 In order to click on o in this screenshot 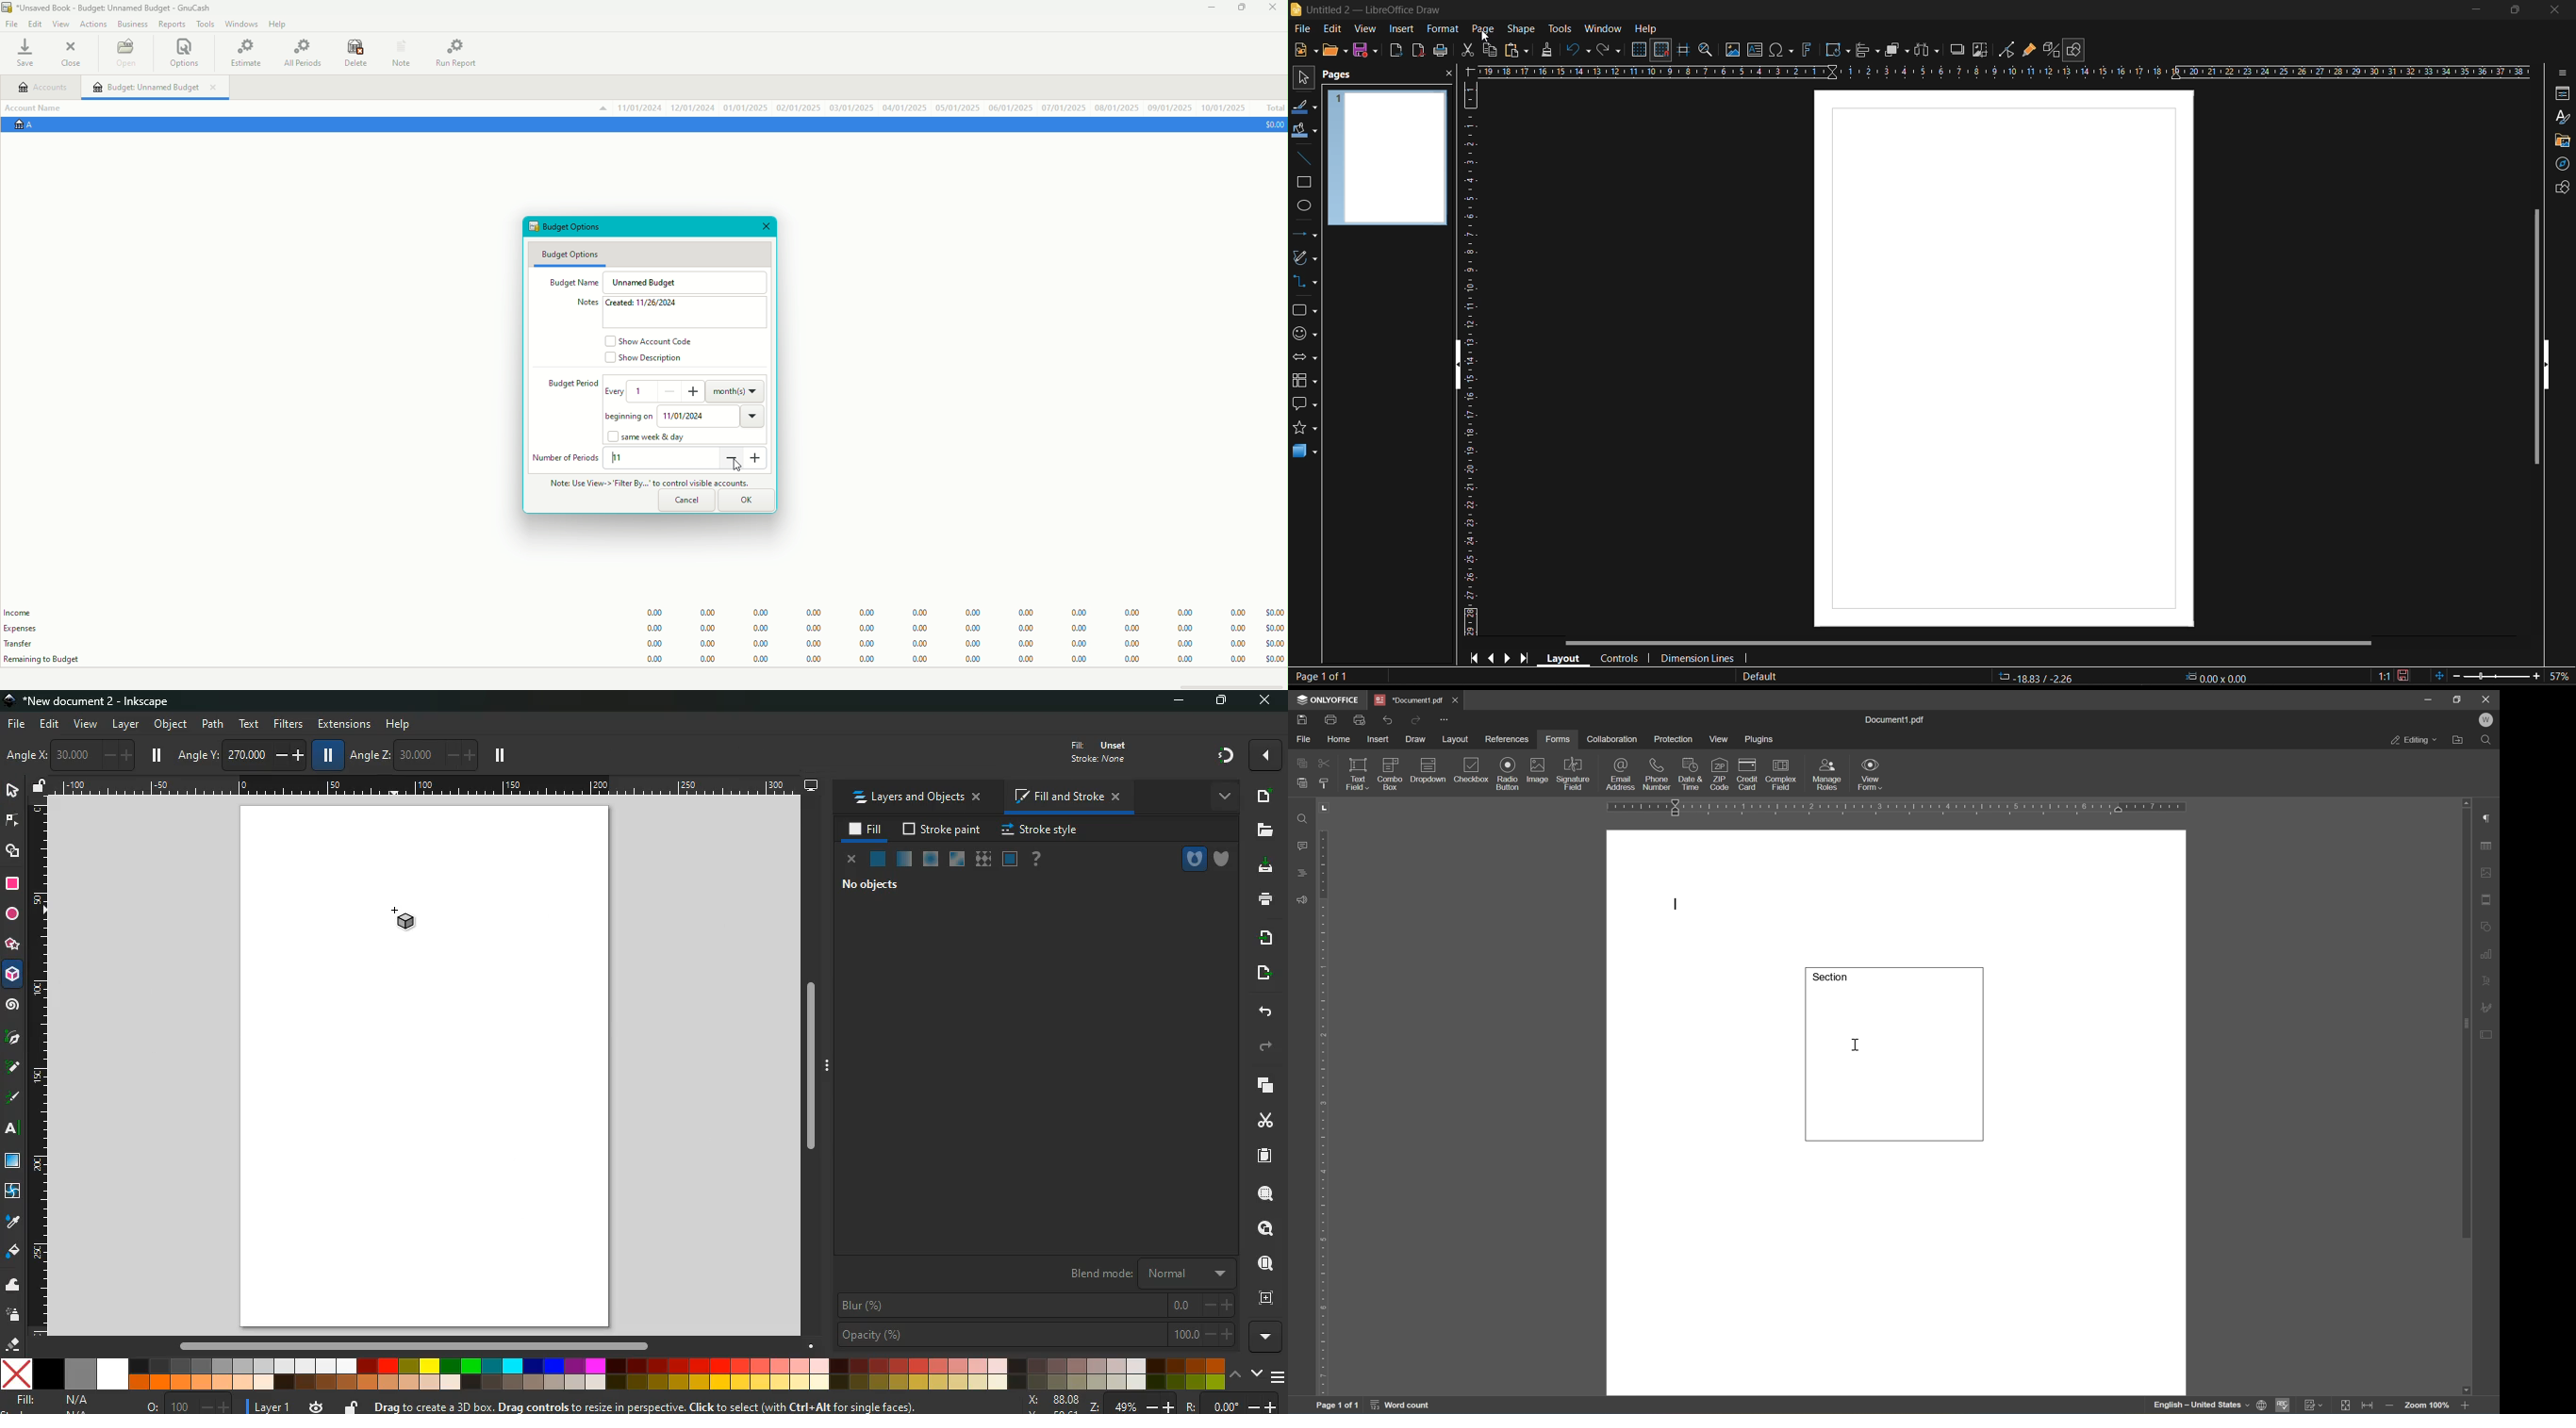, I will do `click(185, 1405)`.